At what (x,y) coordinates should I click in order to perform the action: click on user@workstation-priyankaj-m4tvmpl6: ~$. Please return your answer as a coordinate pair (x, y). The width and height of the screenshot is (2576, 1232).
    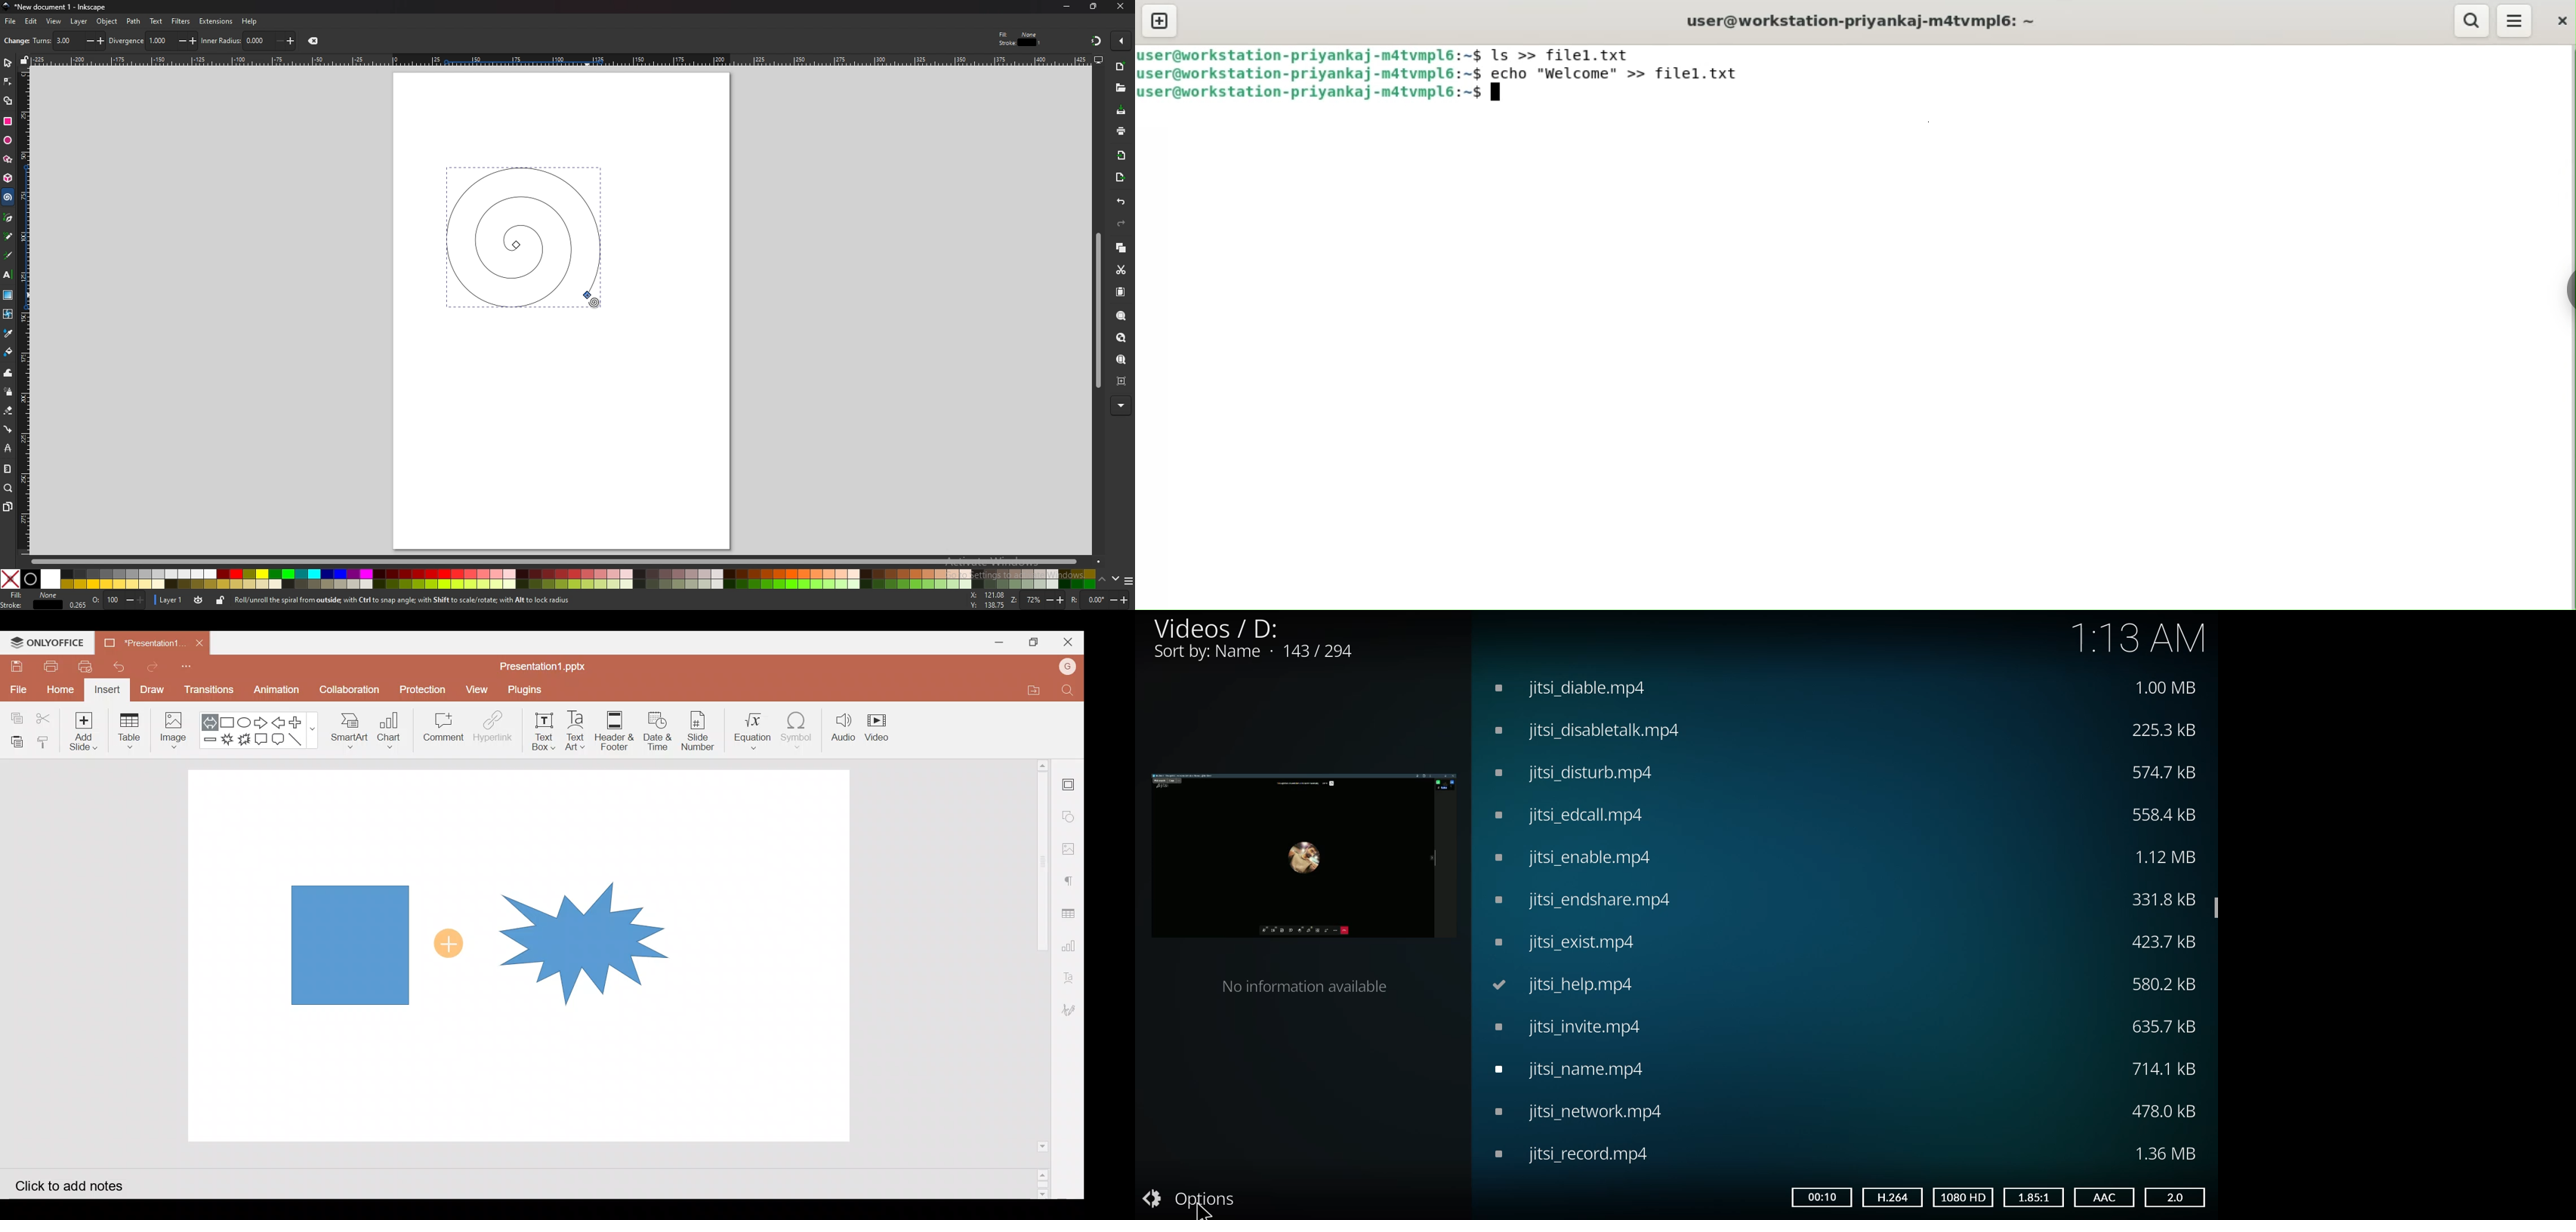
    Looking at the image, I should click on (1308, 54).